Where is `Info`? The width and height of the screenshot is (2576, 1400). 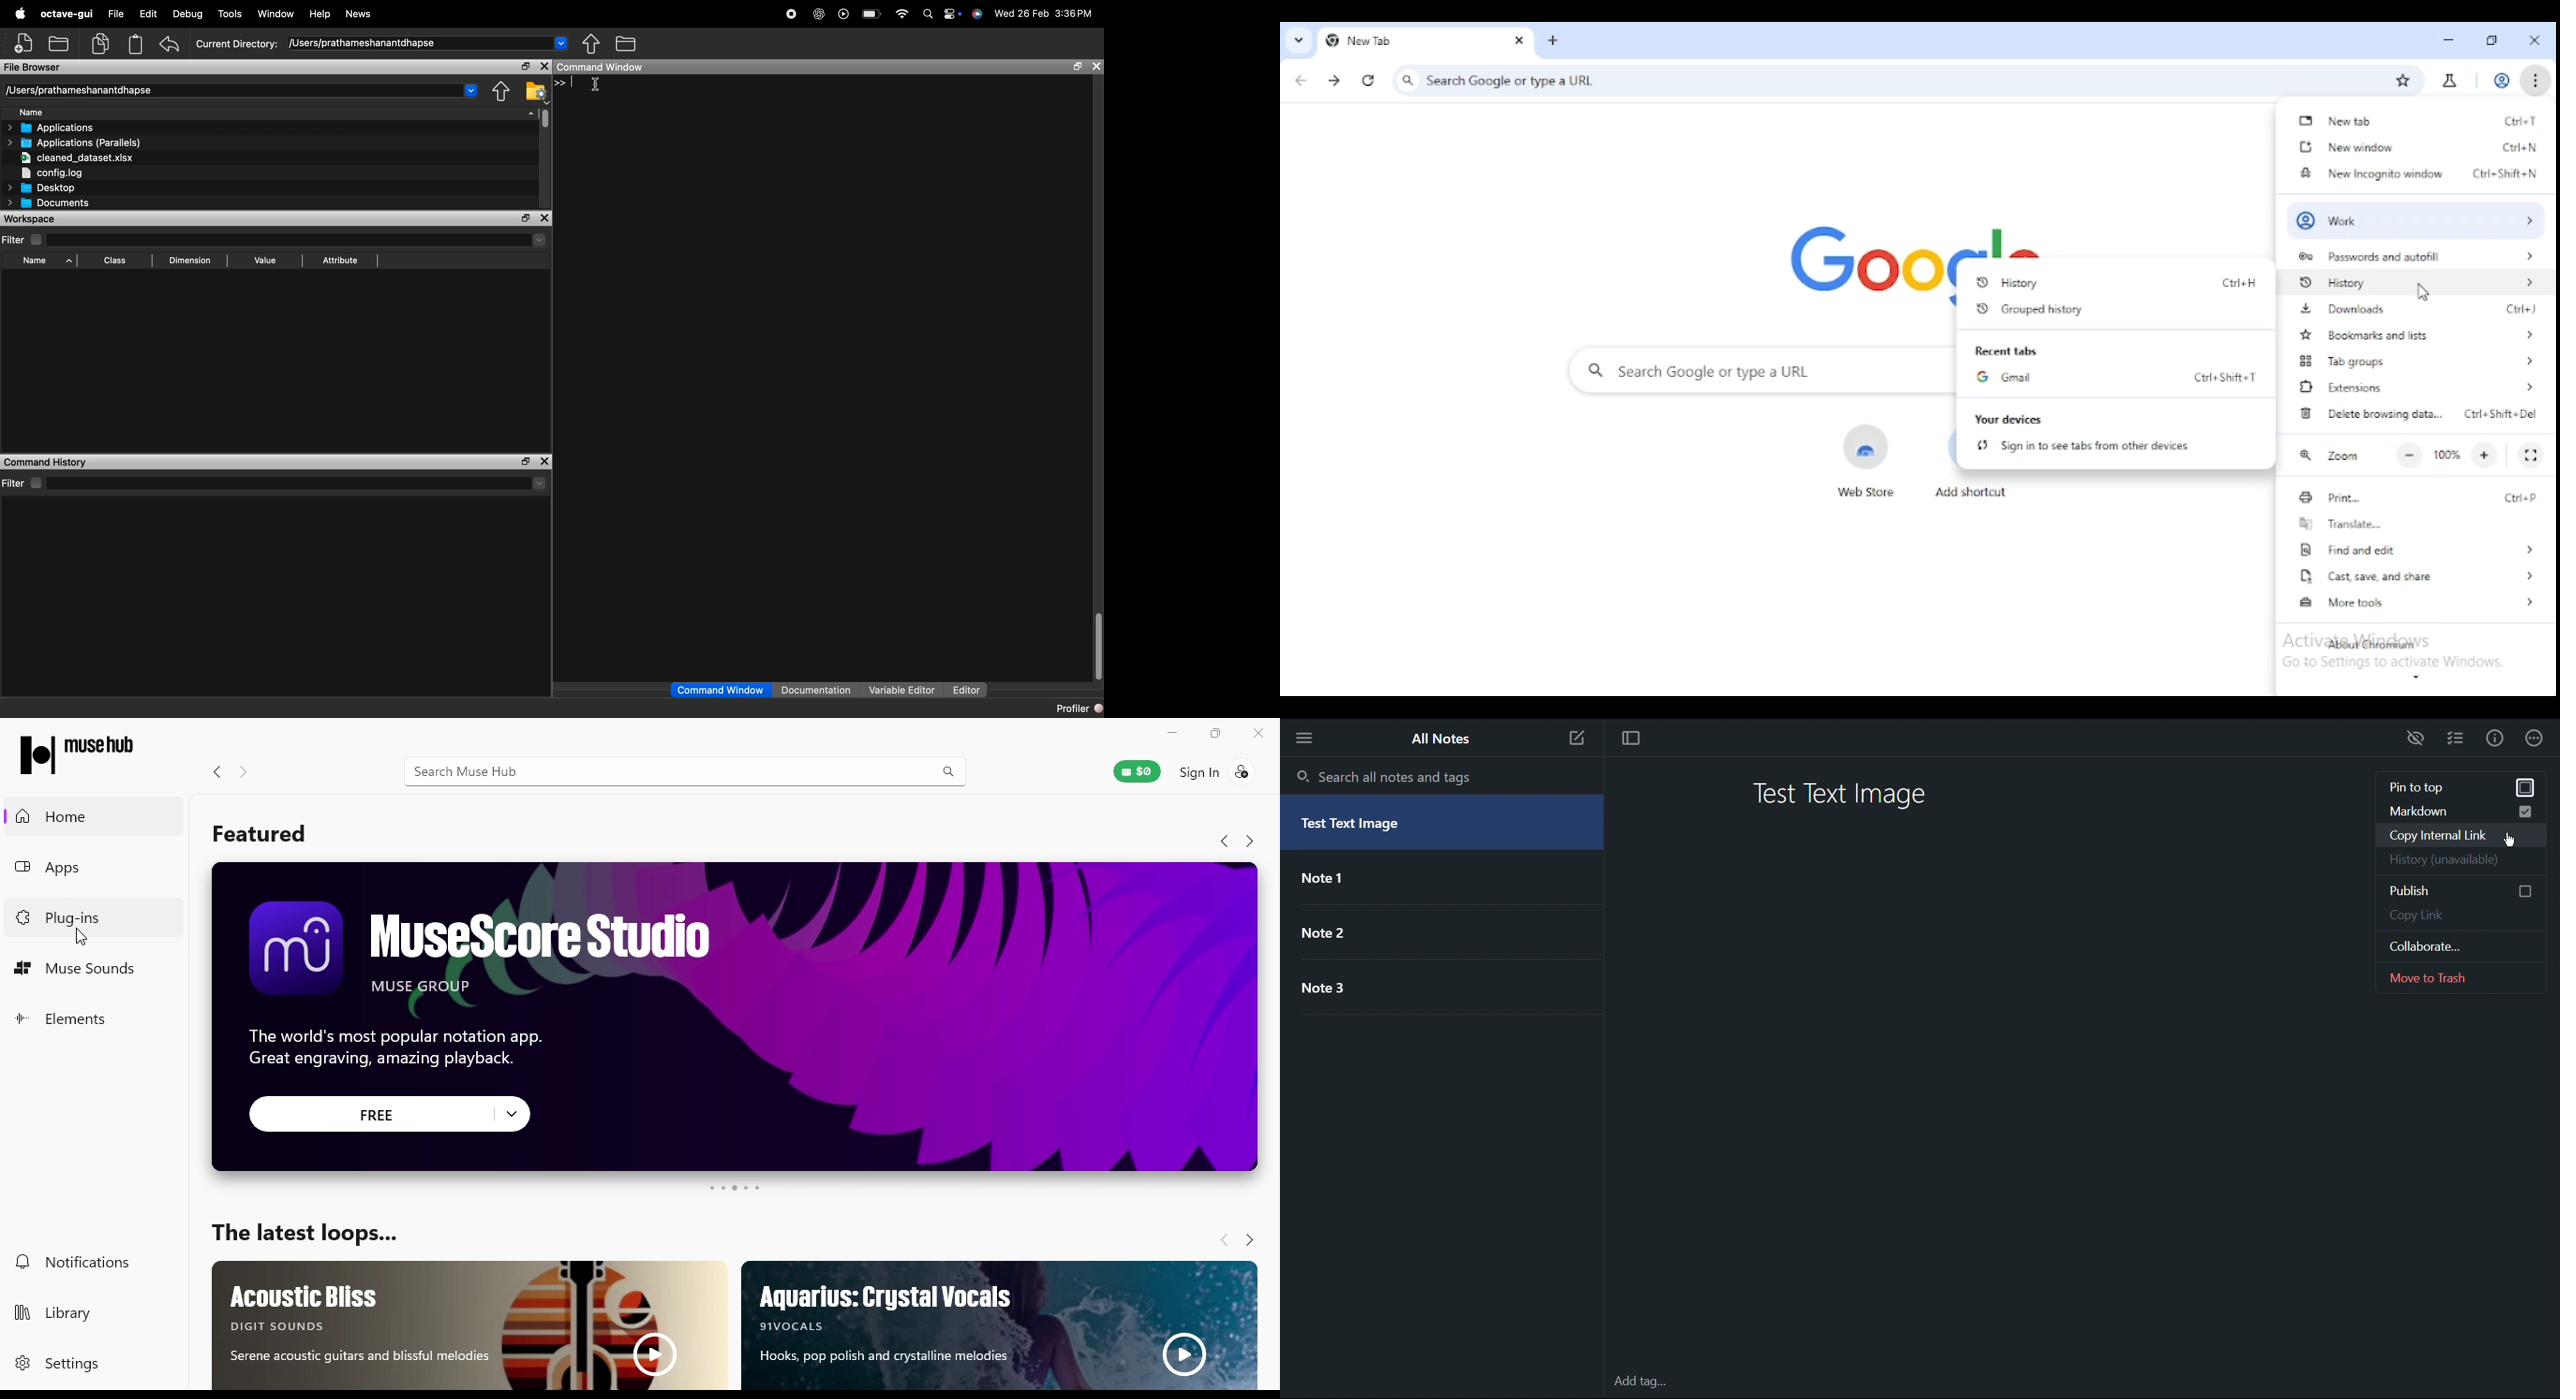
Info is located at coordinates (2492, 740).